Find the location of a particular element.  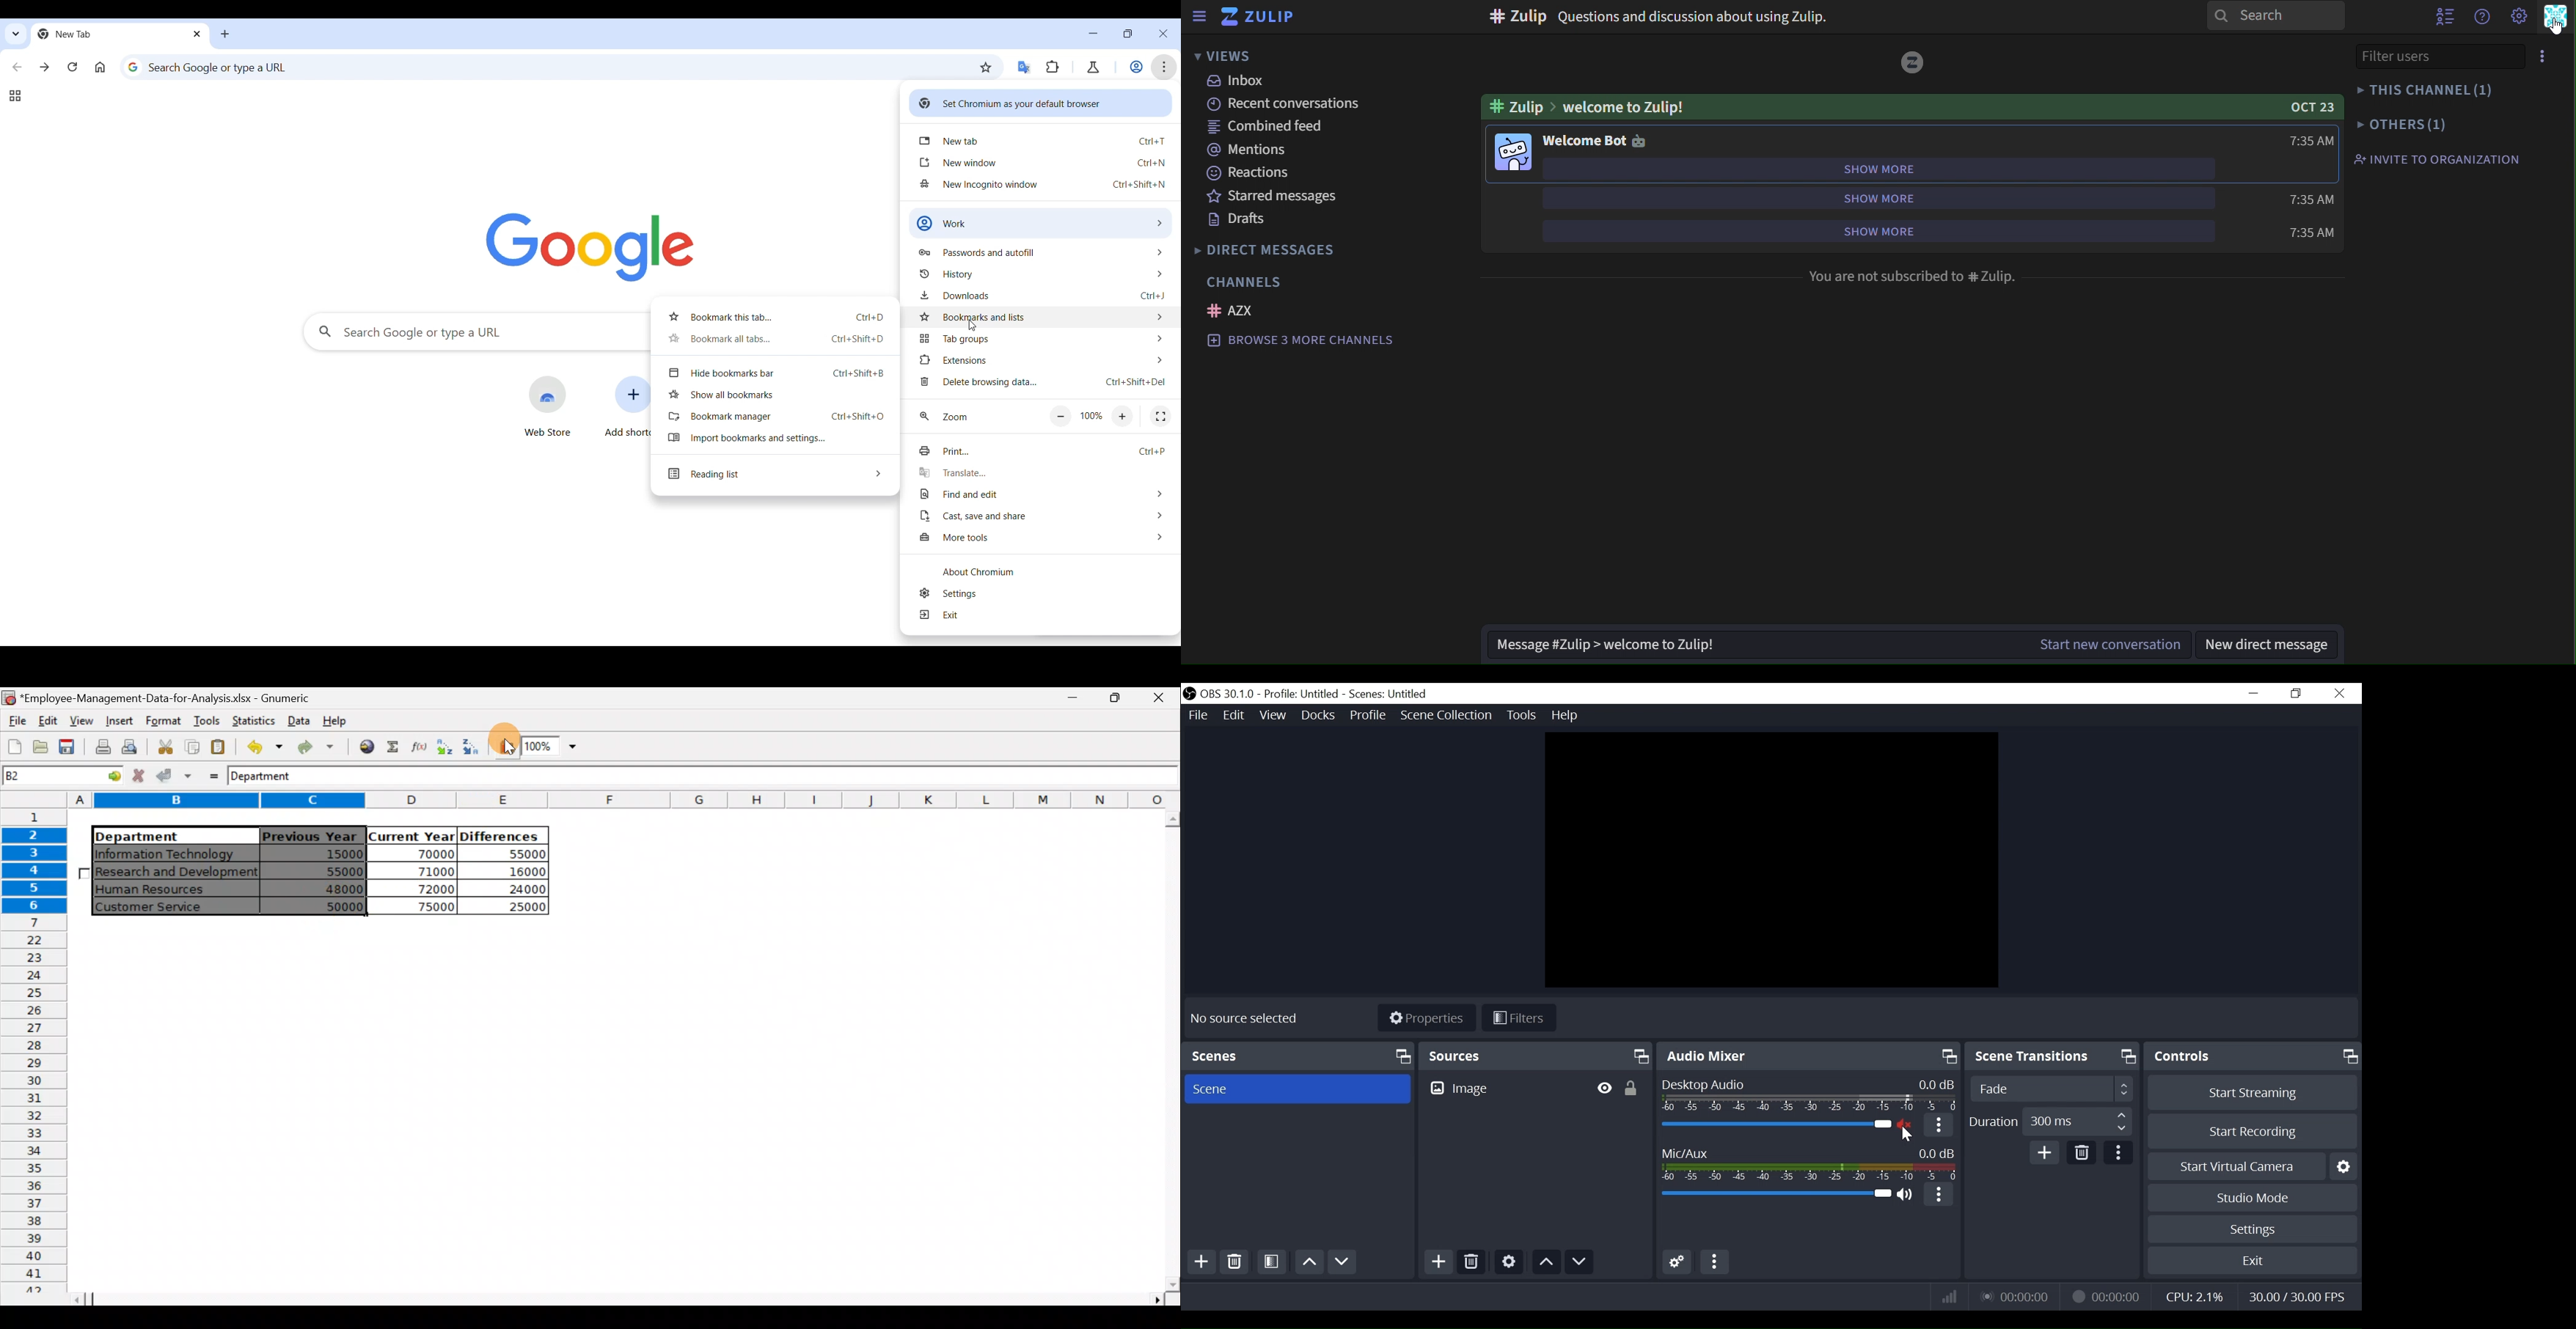

Scene is located at coordinates (1299, 1056).